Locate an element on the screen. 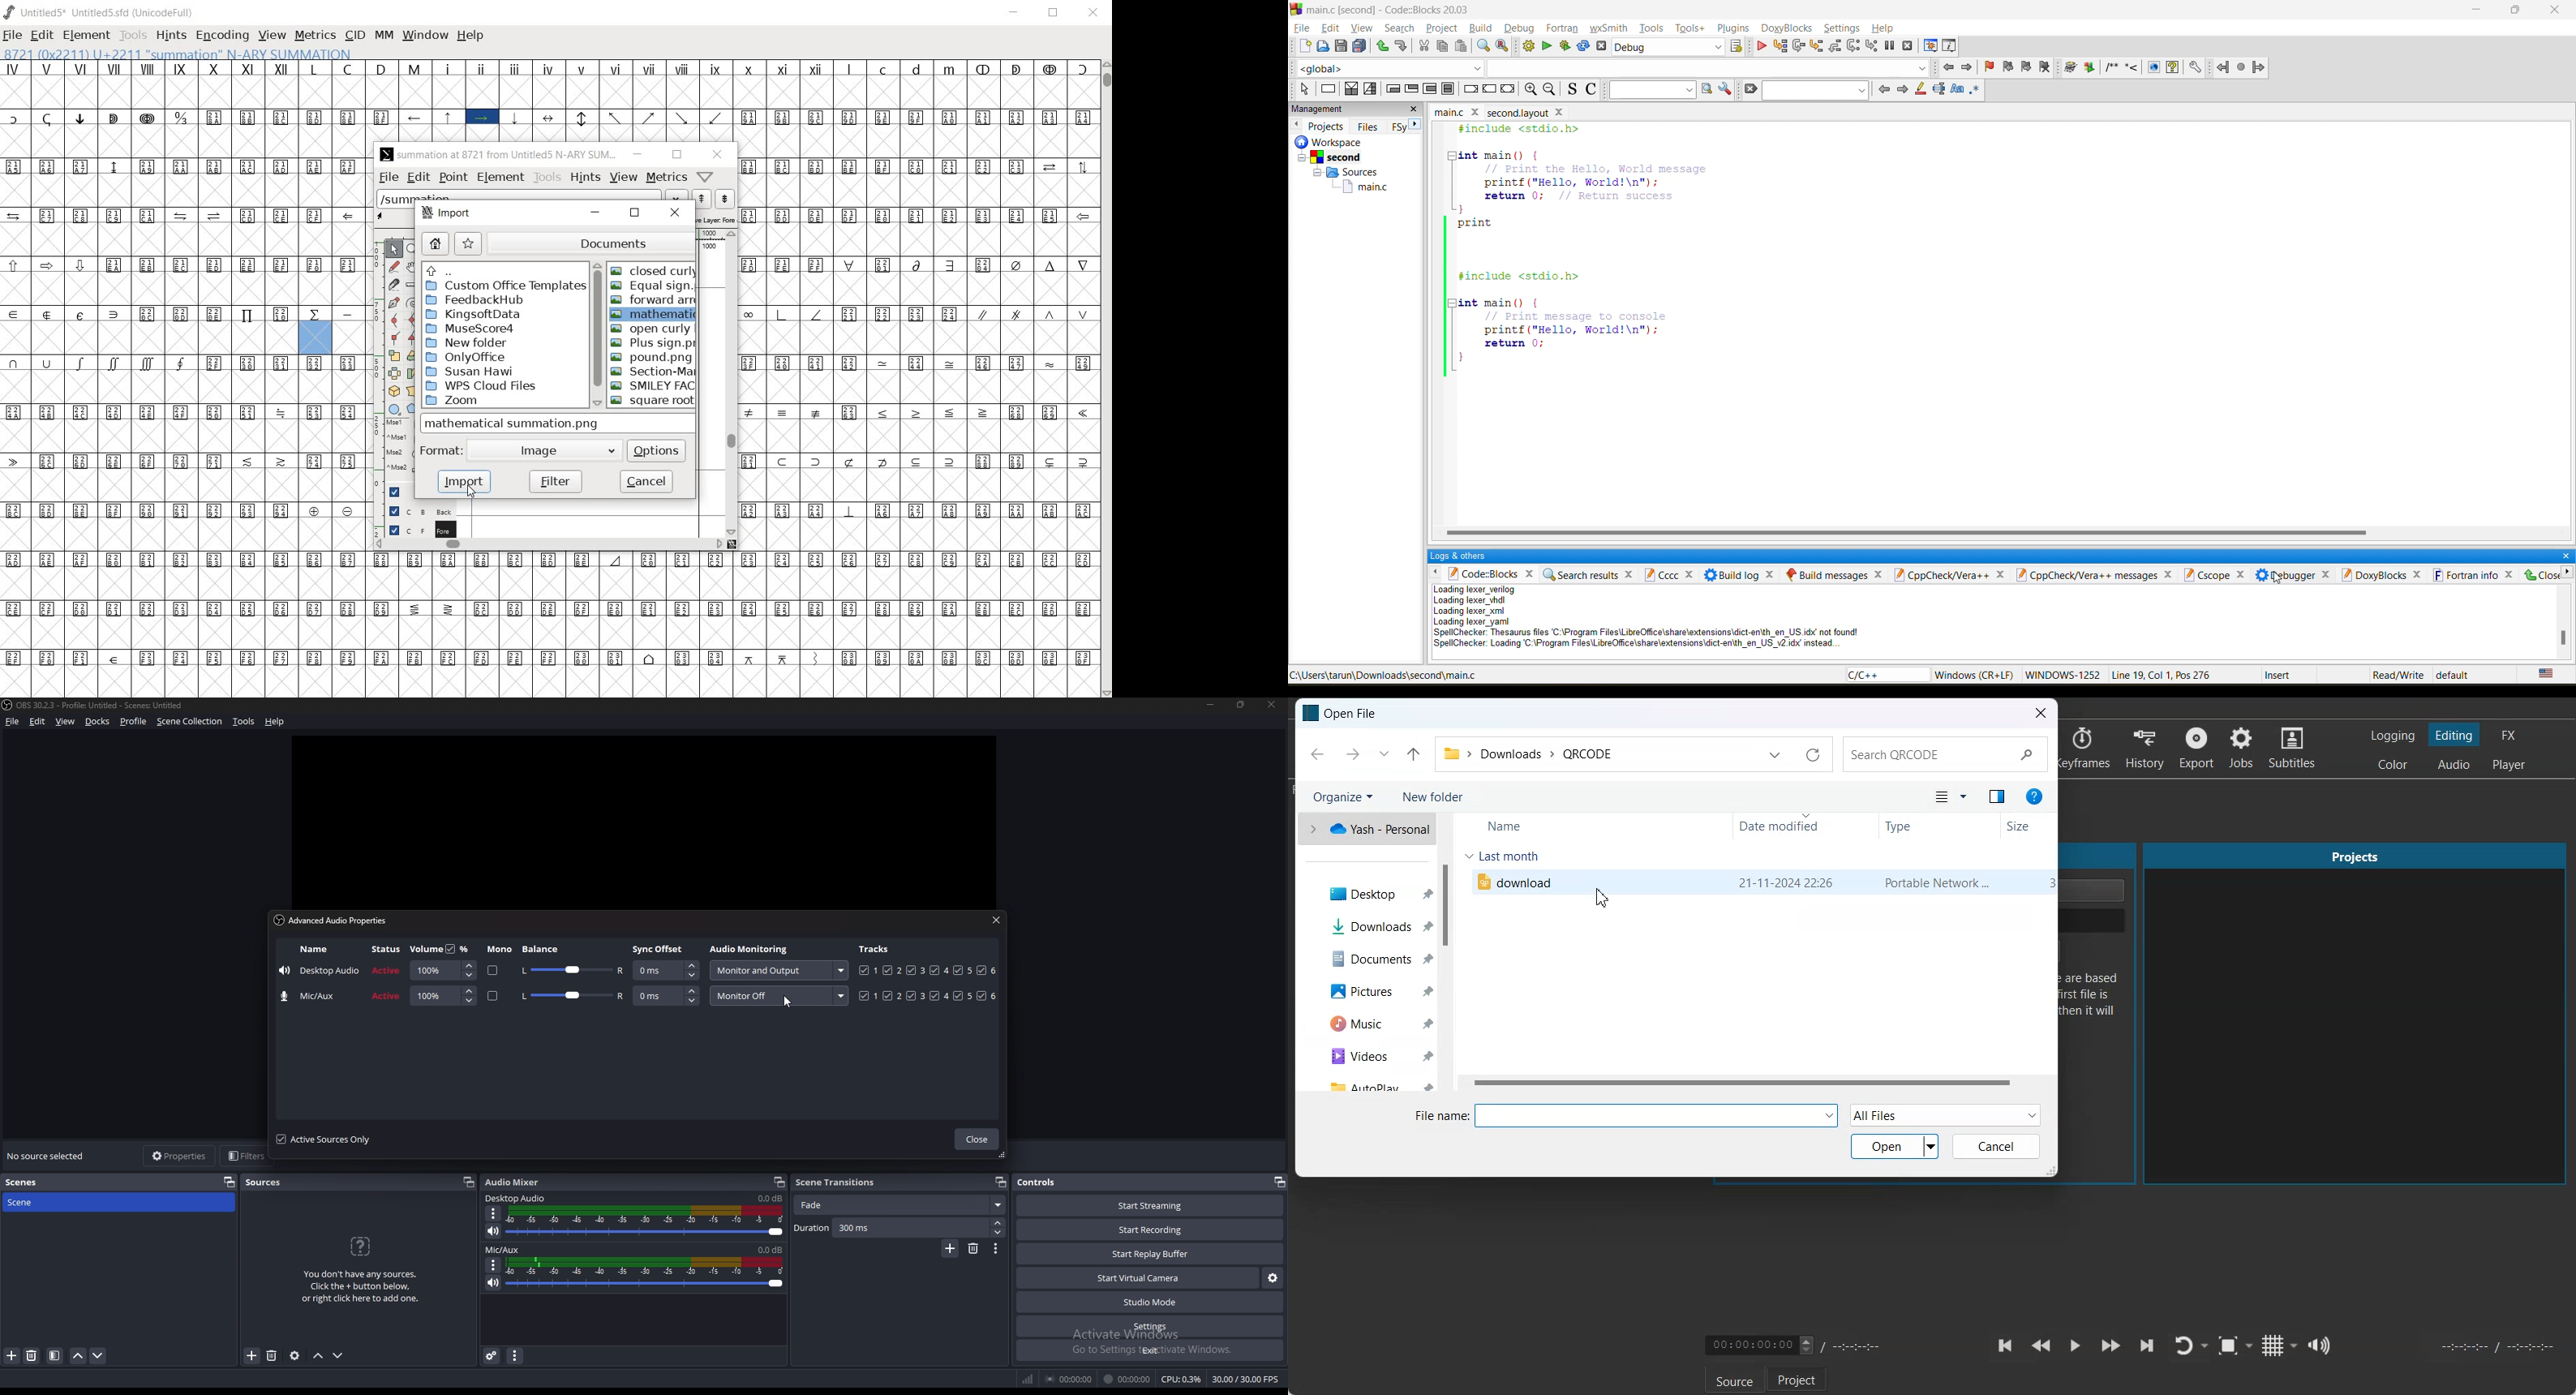 The image size is (2576, 1400). volume adjust is located at coordinates (645, 1223).